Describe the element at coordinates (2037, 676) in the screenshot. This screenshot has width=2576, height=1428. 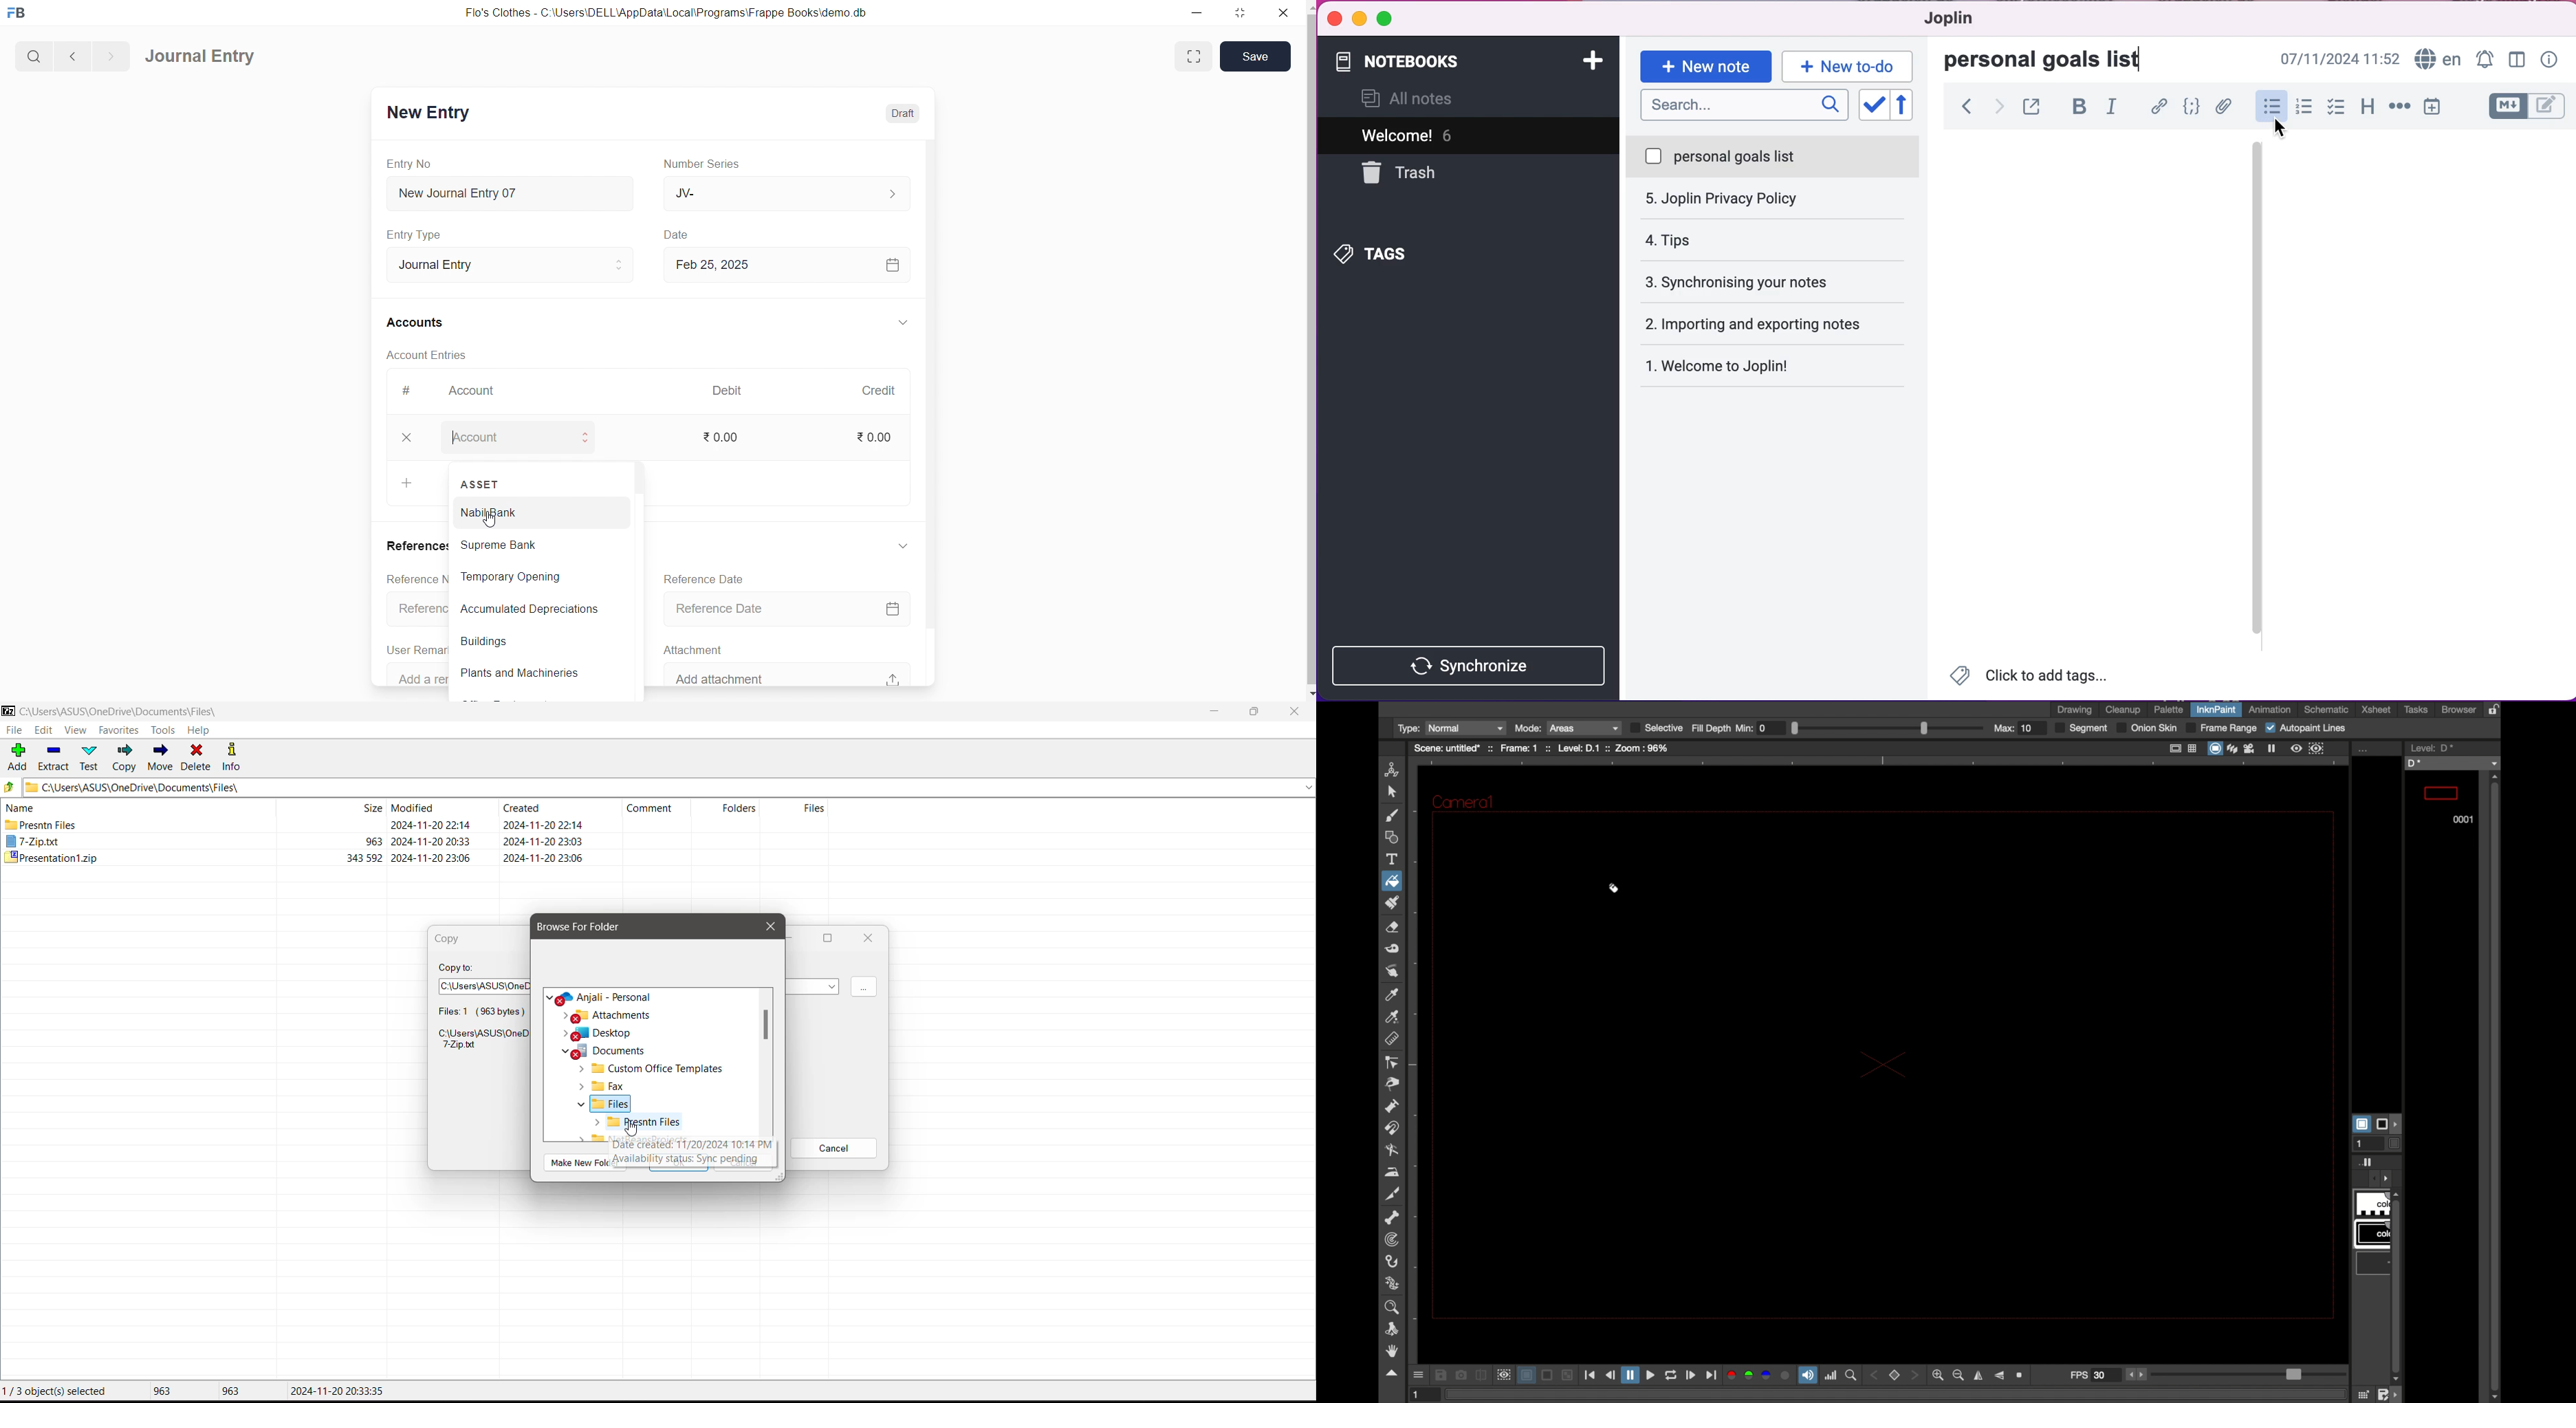
I see `Click to add tags...` at that location.